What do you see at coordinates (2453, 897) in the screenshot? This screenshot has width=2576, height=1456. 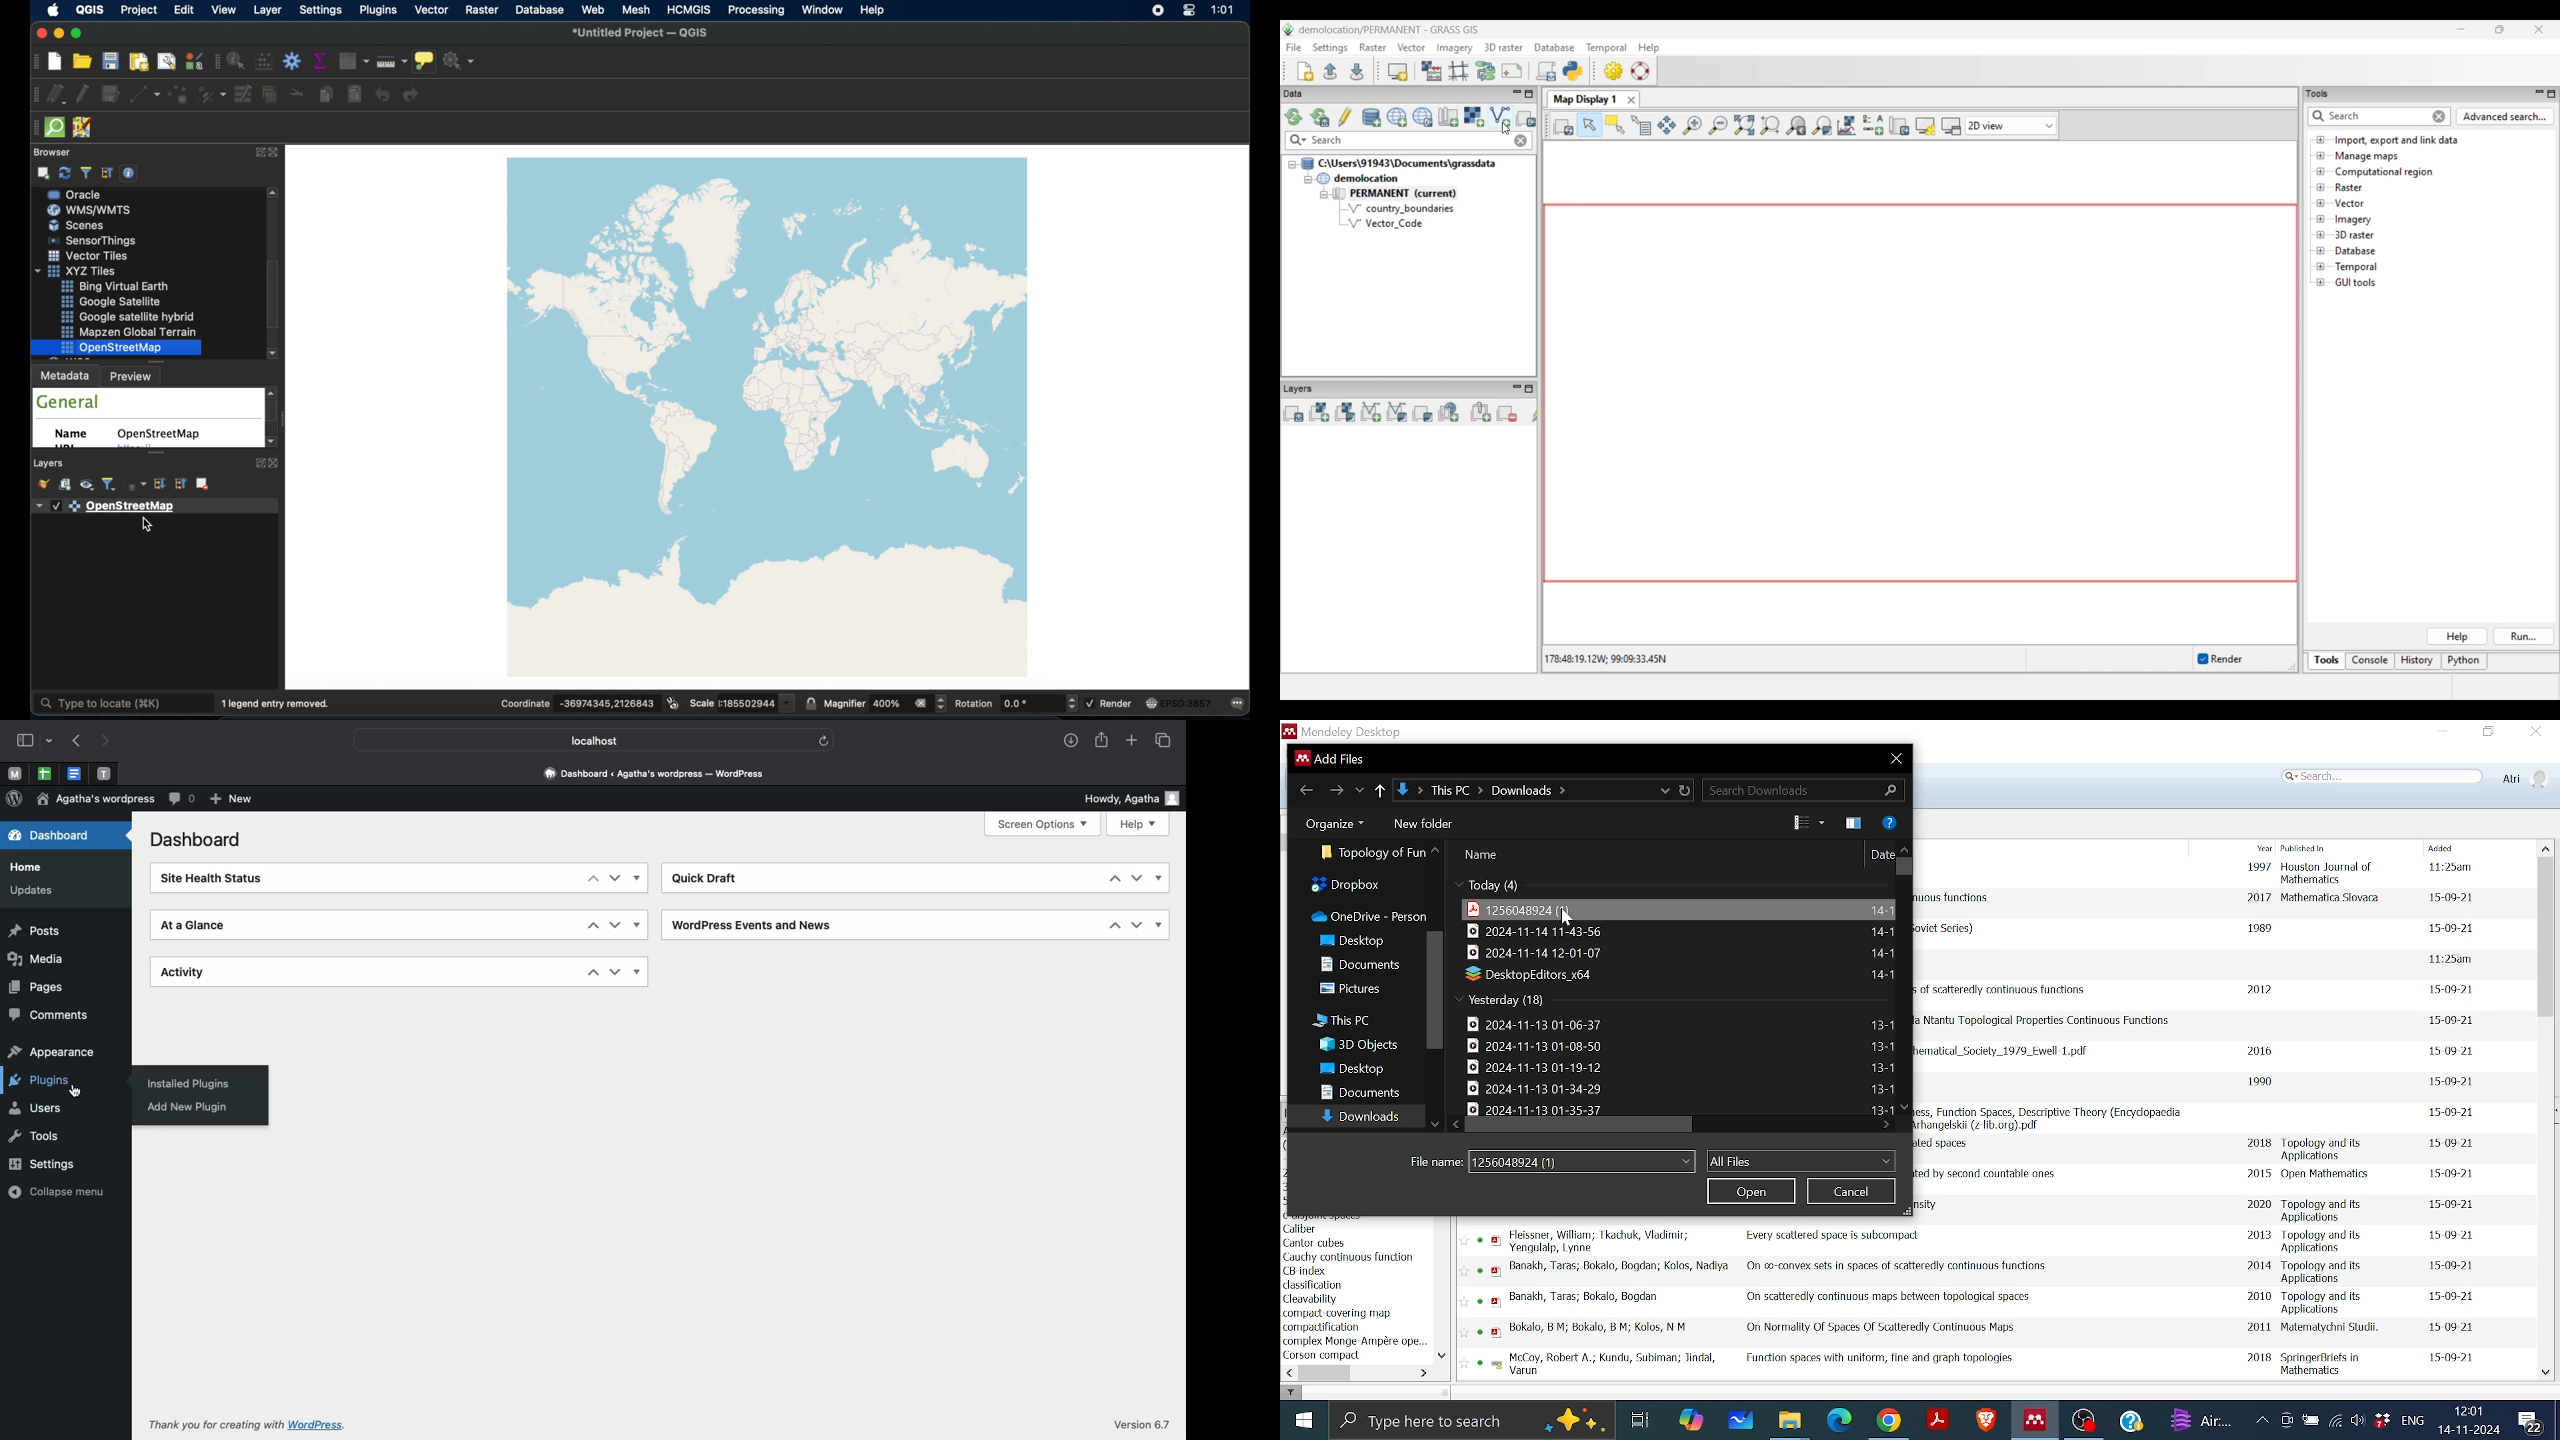 I see `date` at bounding box center [2453, 897].